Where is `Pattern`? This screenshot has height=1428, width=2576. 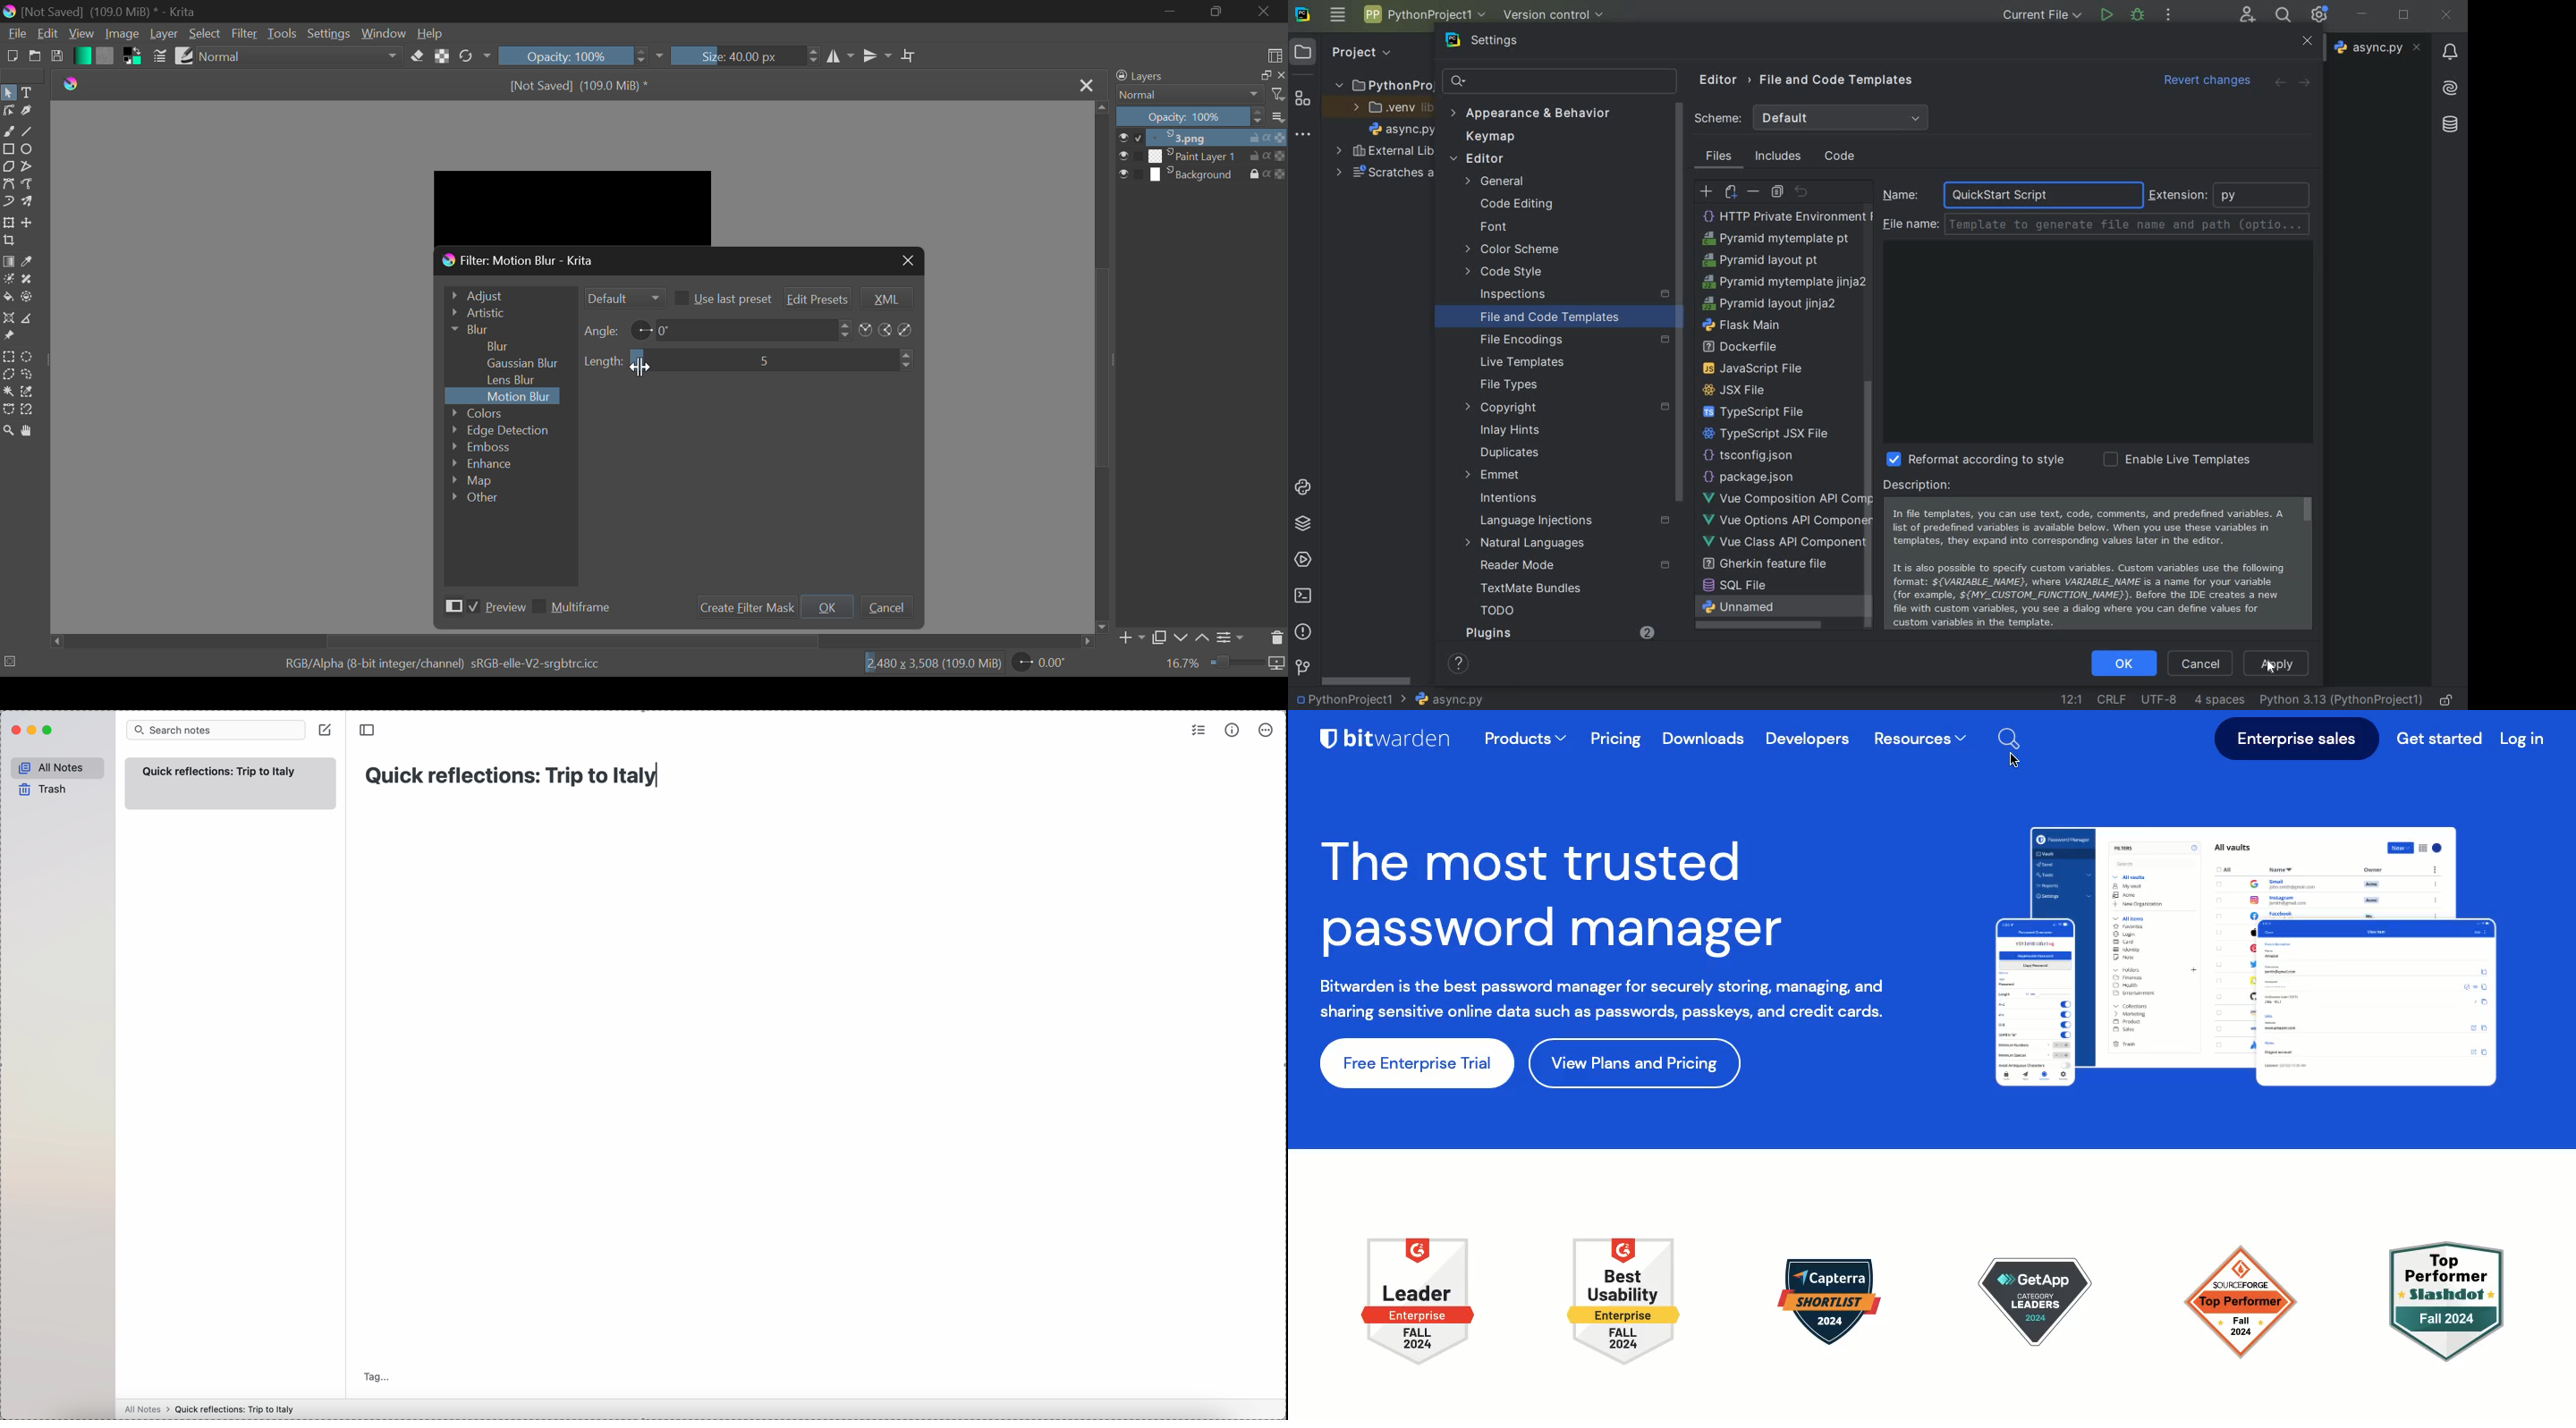
Pattern is located at coordinates (105, 56).